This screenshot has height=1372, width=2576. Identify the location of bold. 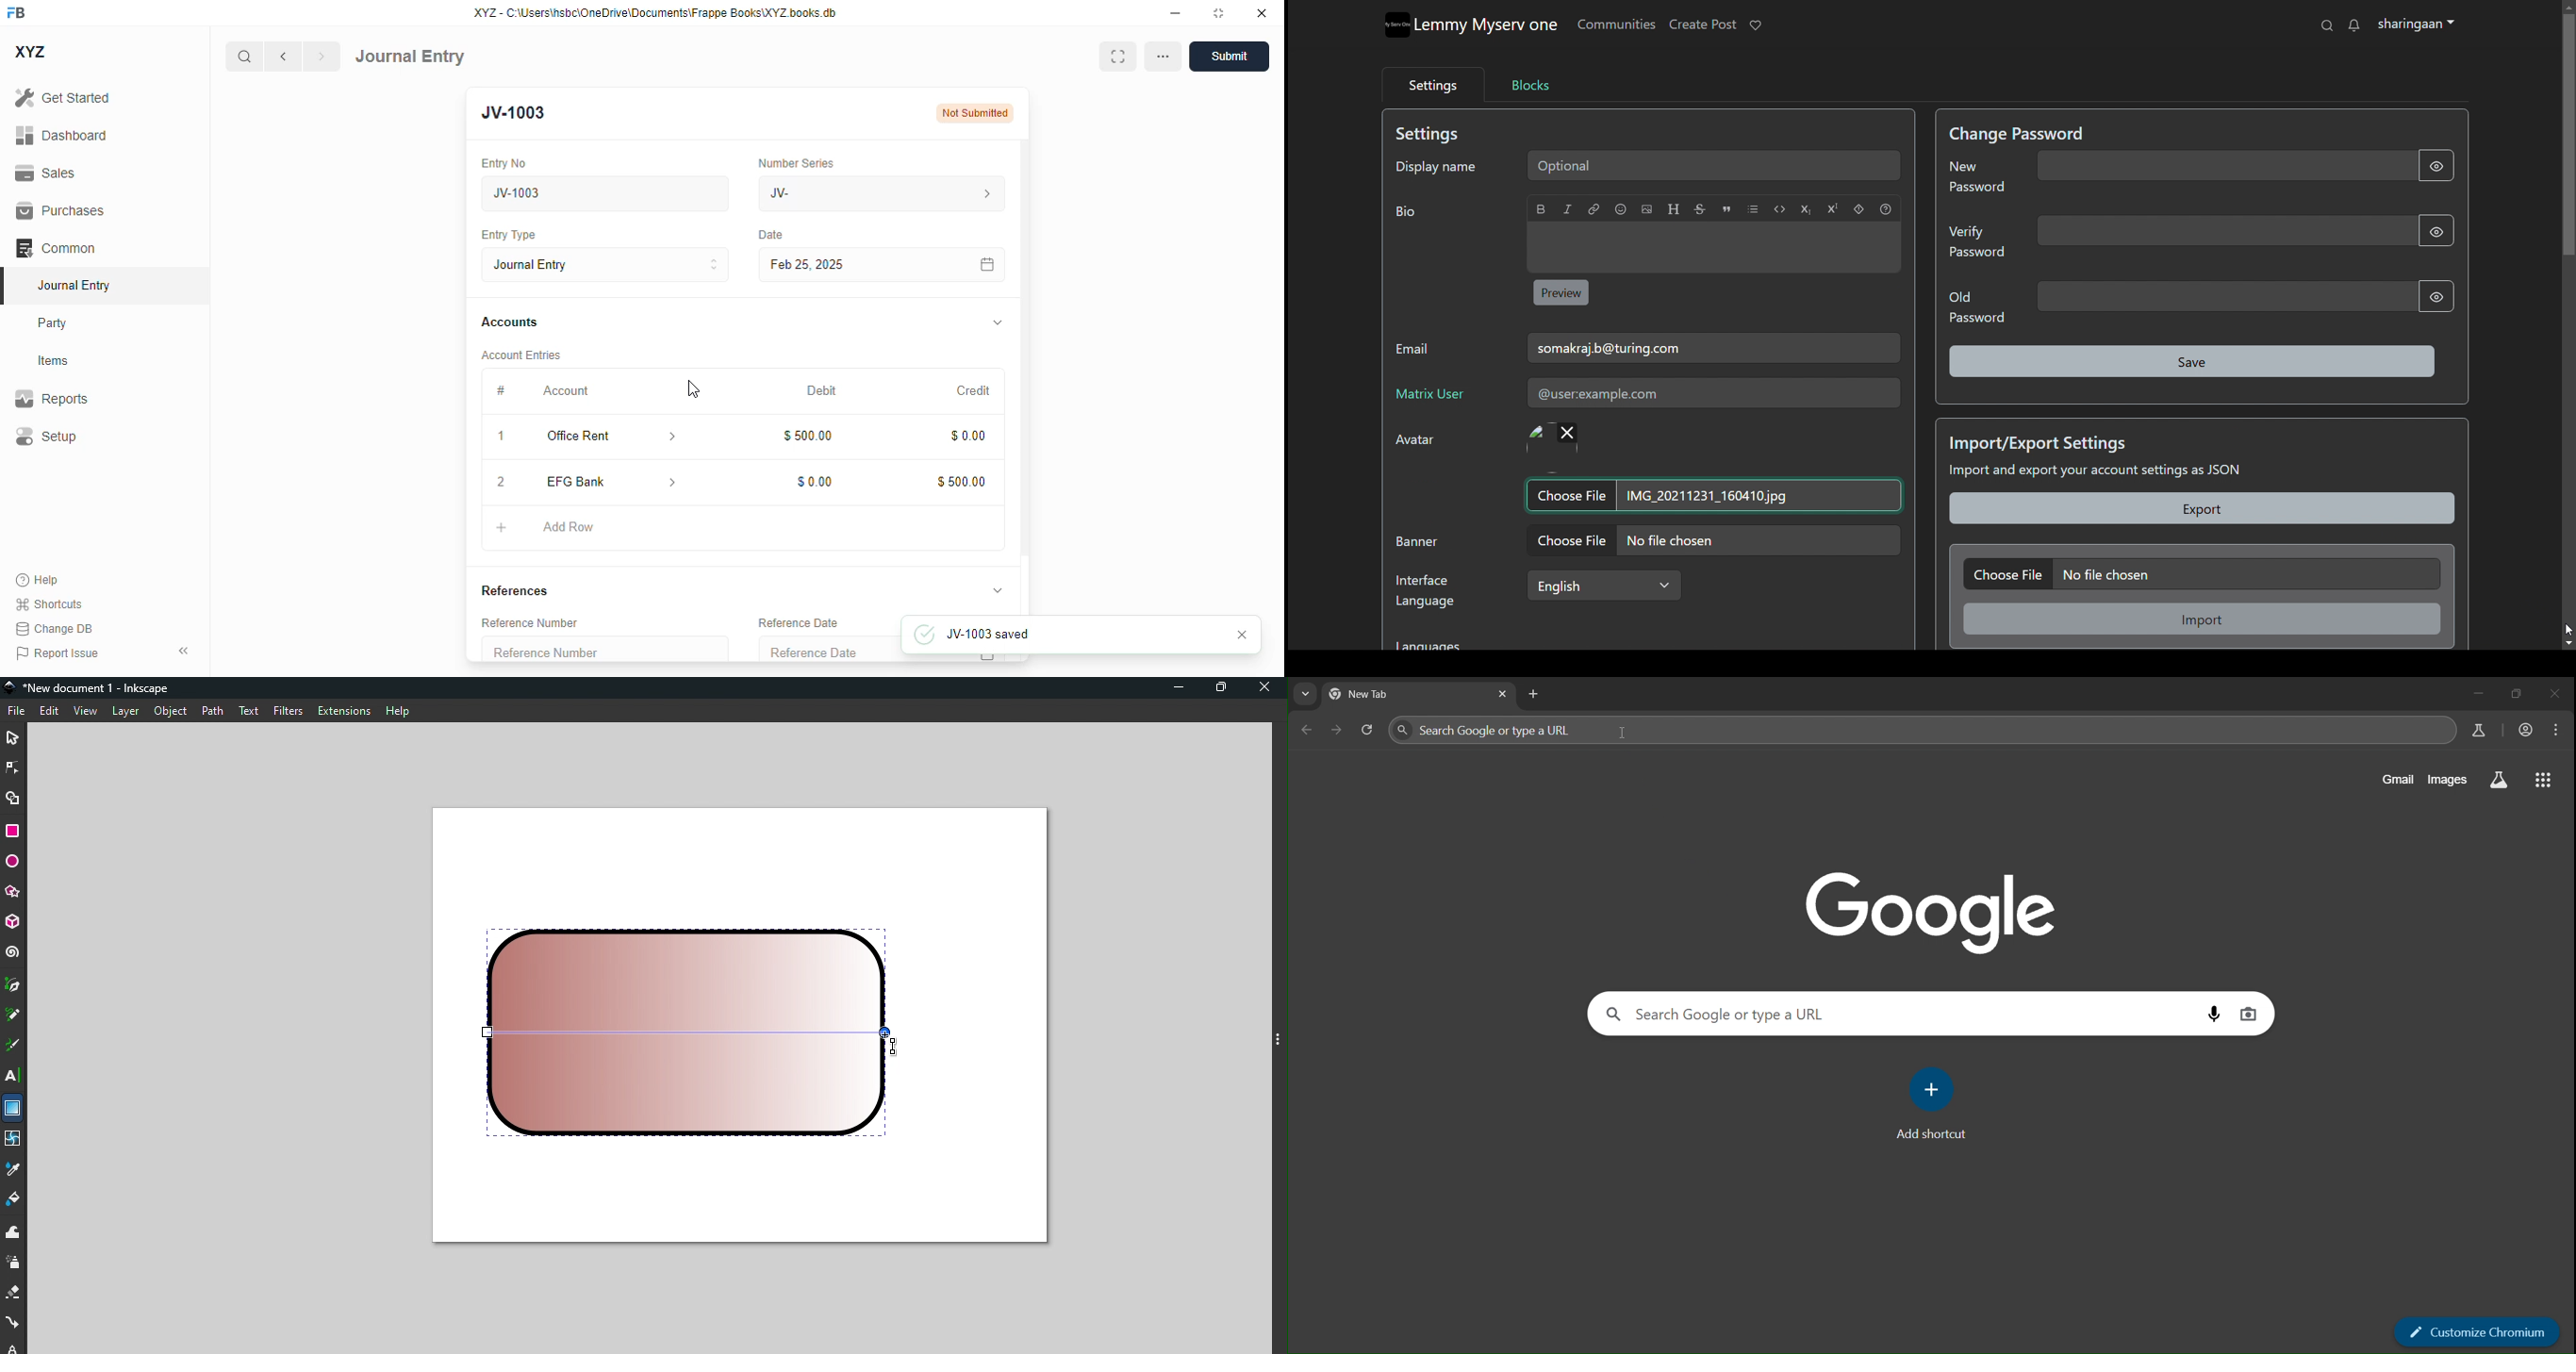
(1541, 209).